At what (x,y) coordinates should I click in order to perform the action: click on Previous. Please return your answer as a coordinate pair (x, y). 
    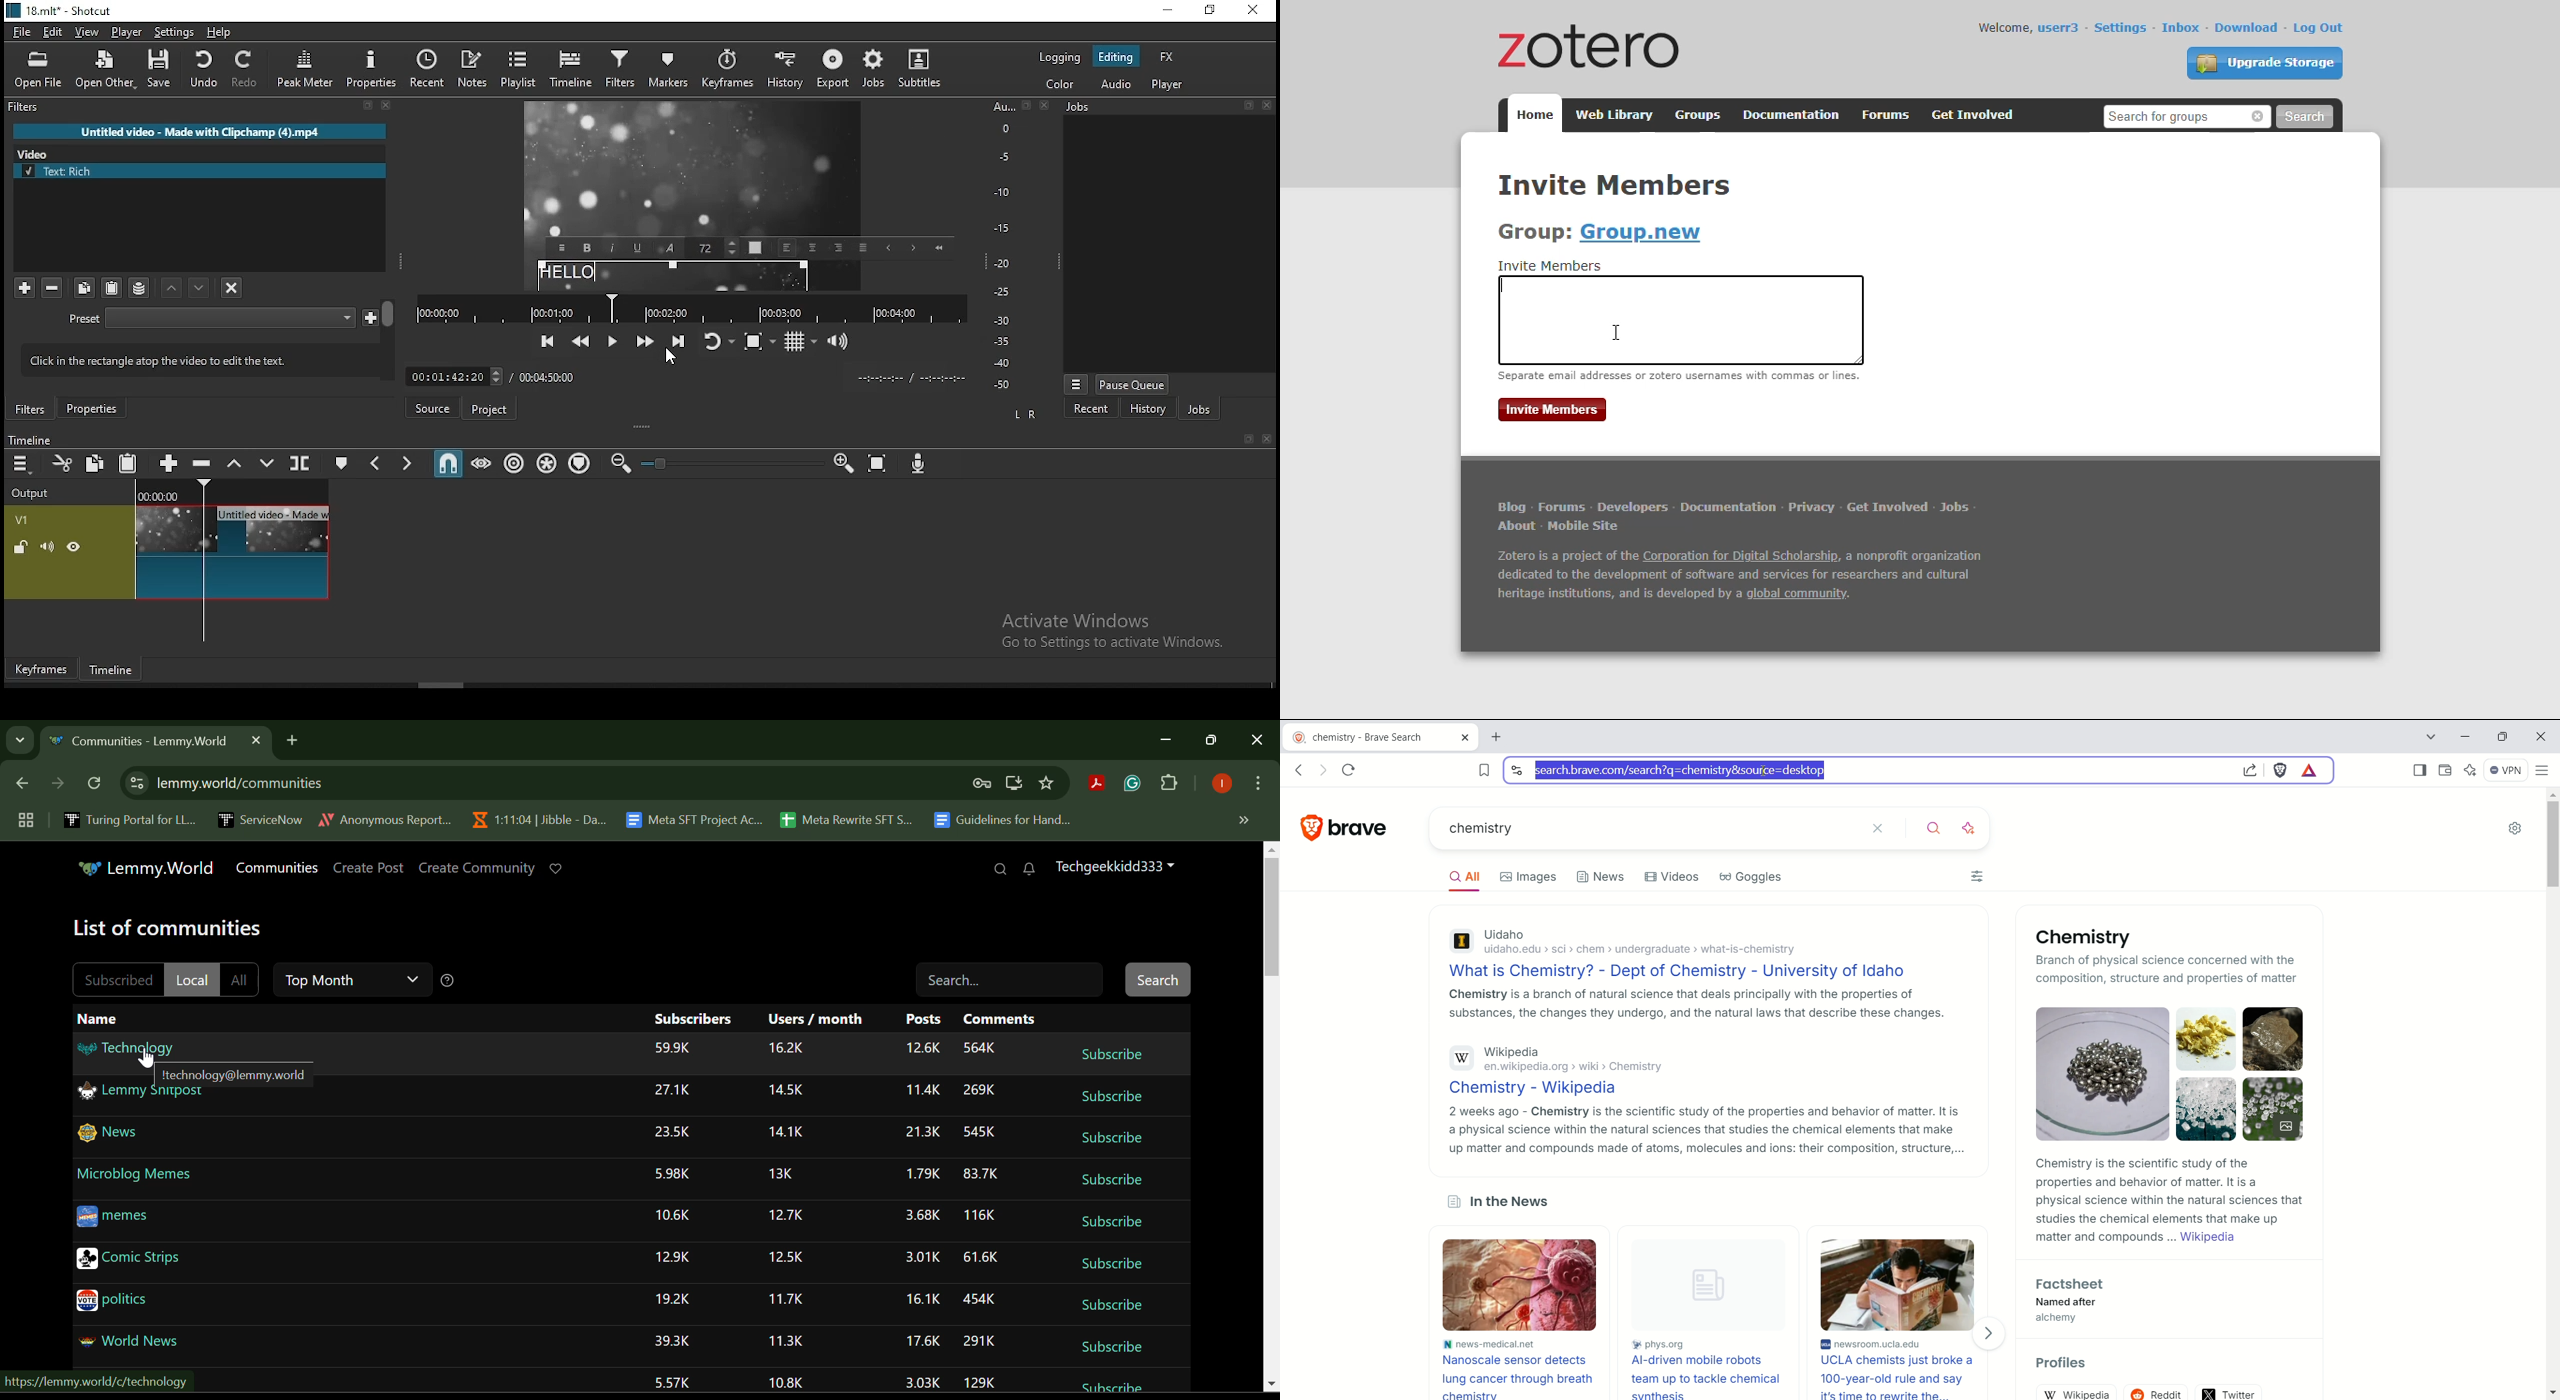
    Looking at the image, I should click on (888, 248).